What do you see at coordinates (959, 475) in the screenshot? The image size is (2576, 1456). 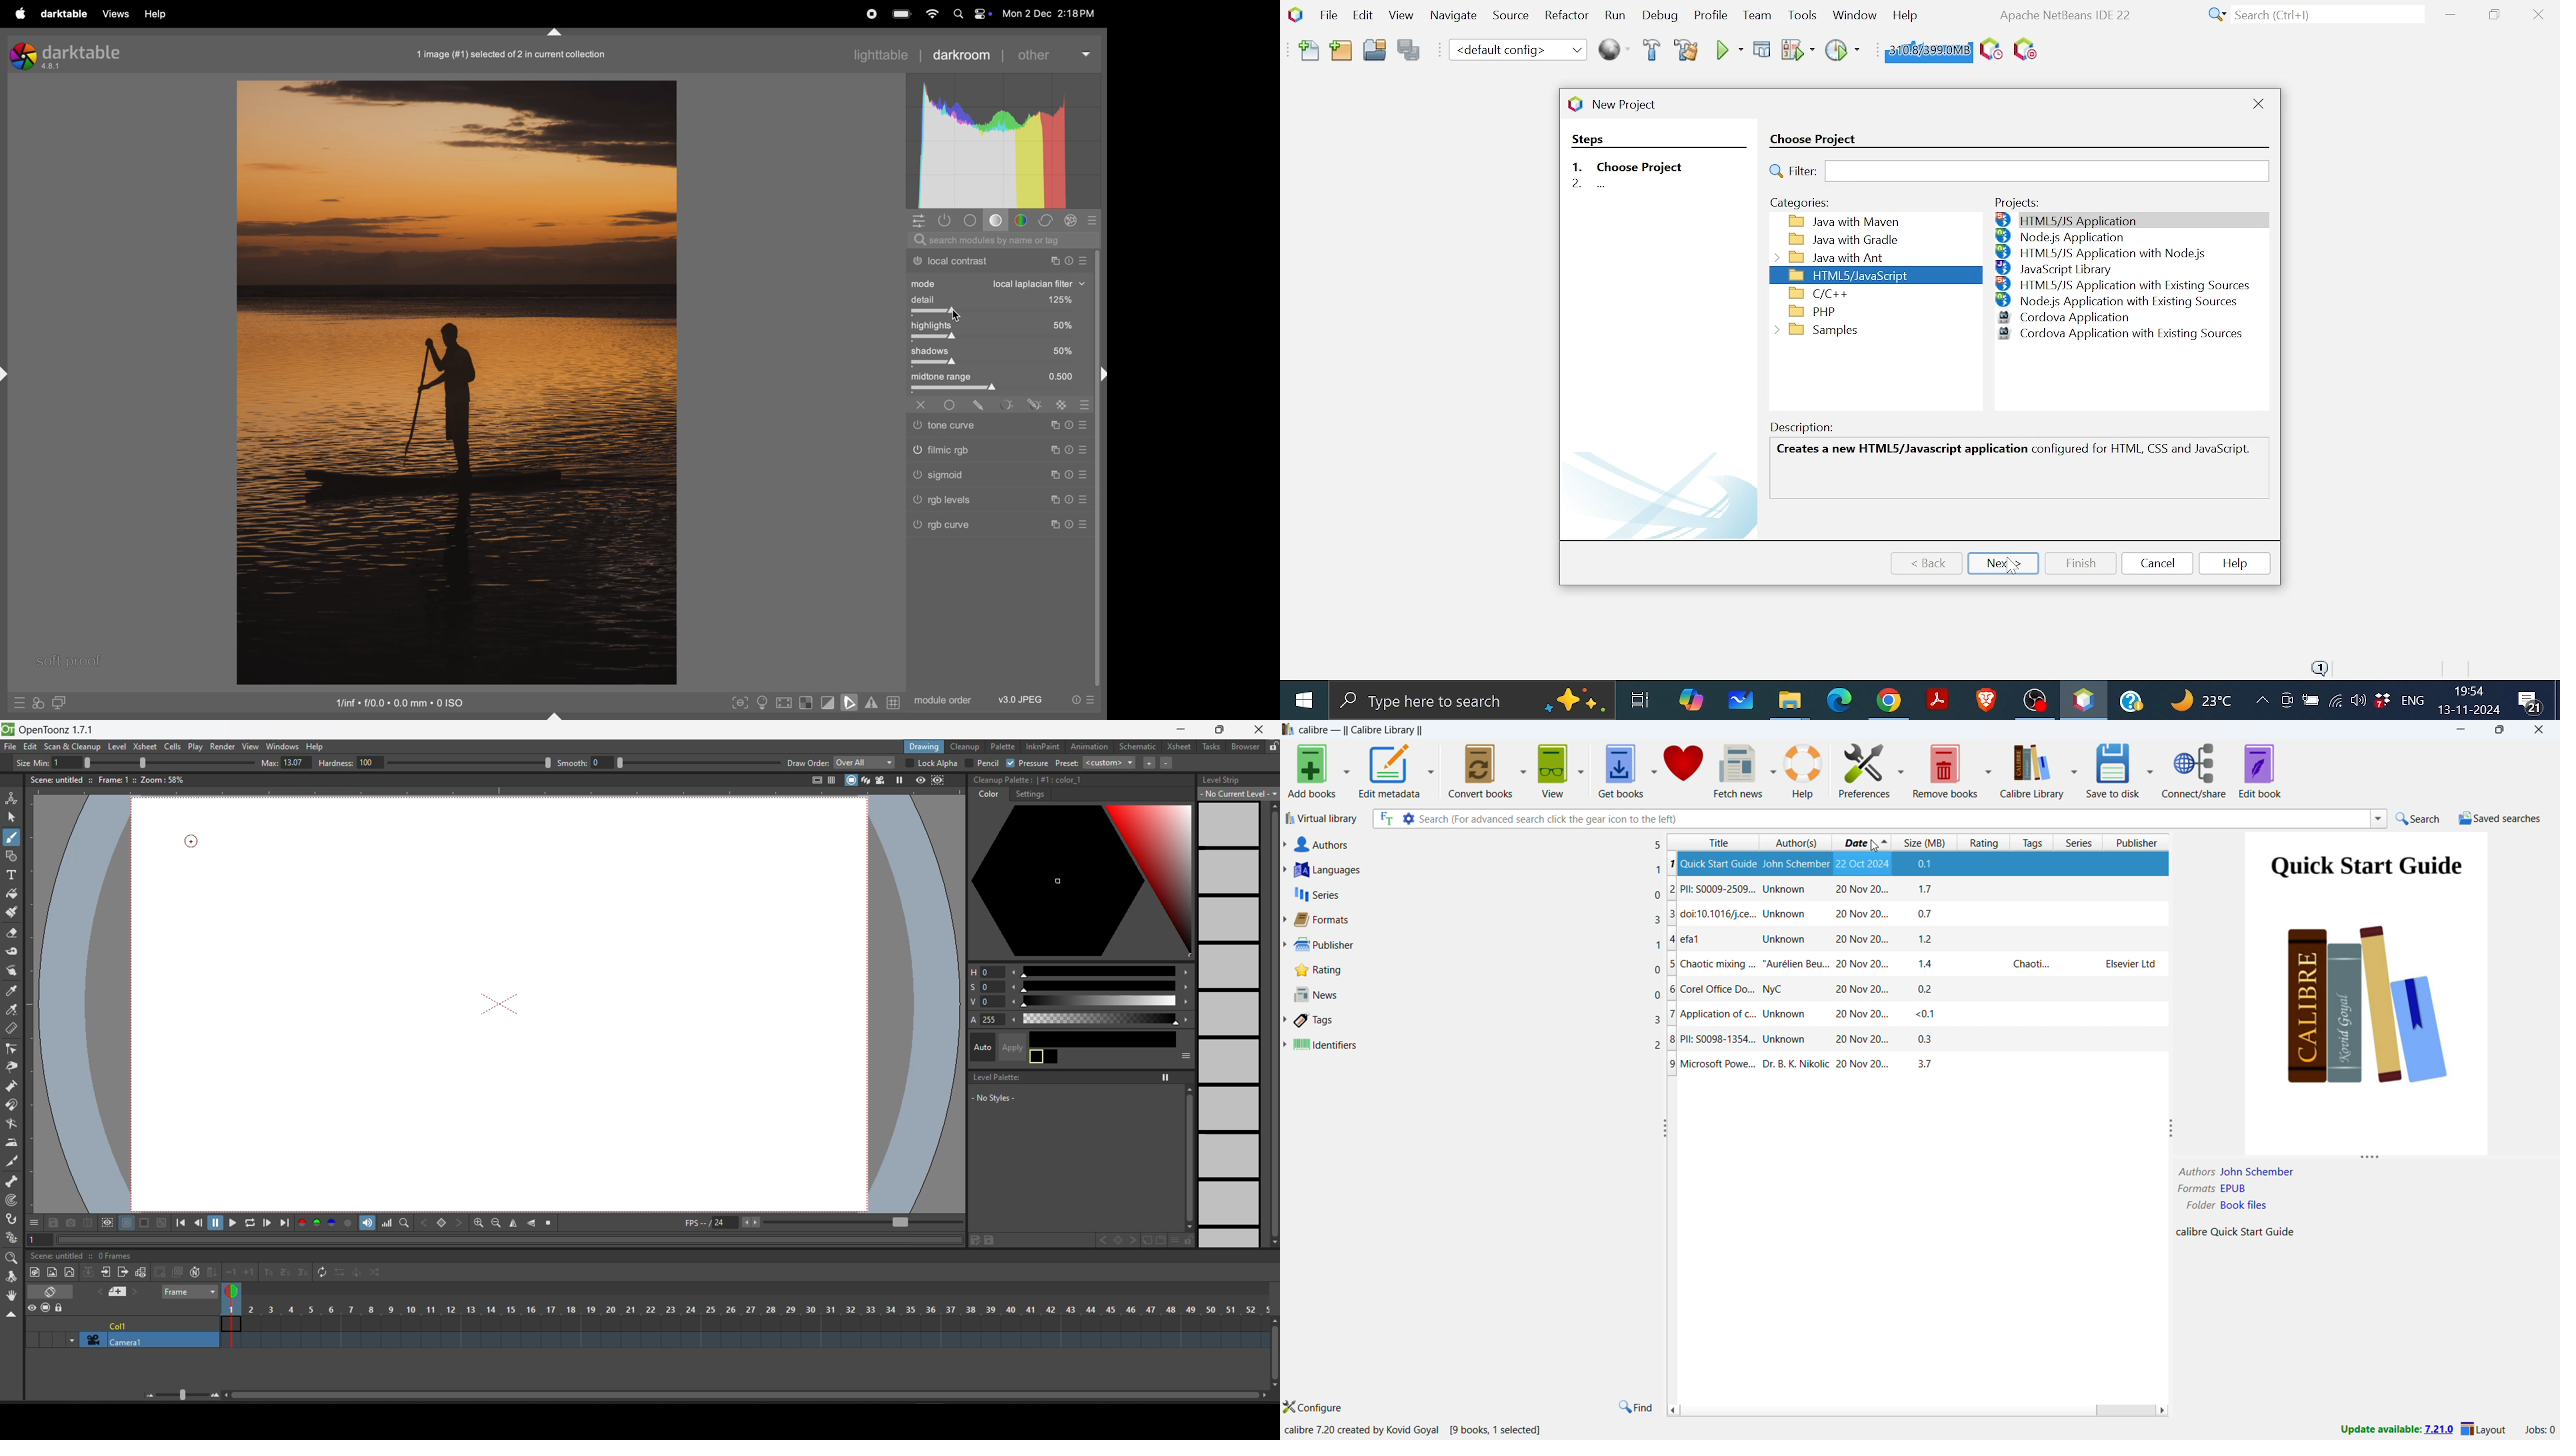 I see `` at bounding box center [959, 475].